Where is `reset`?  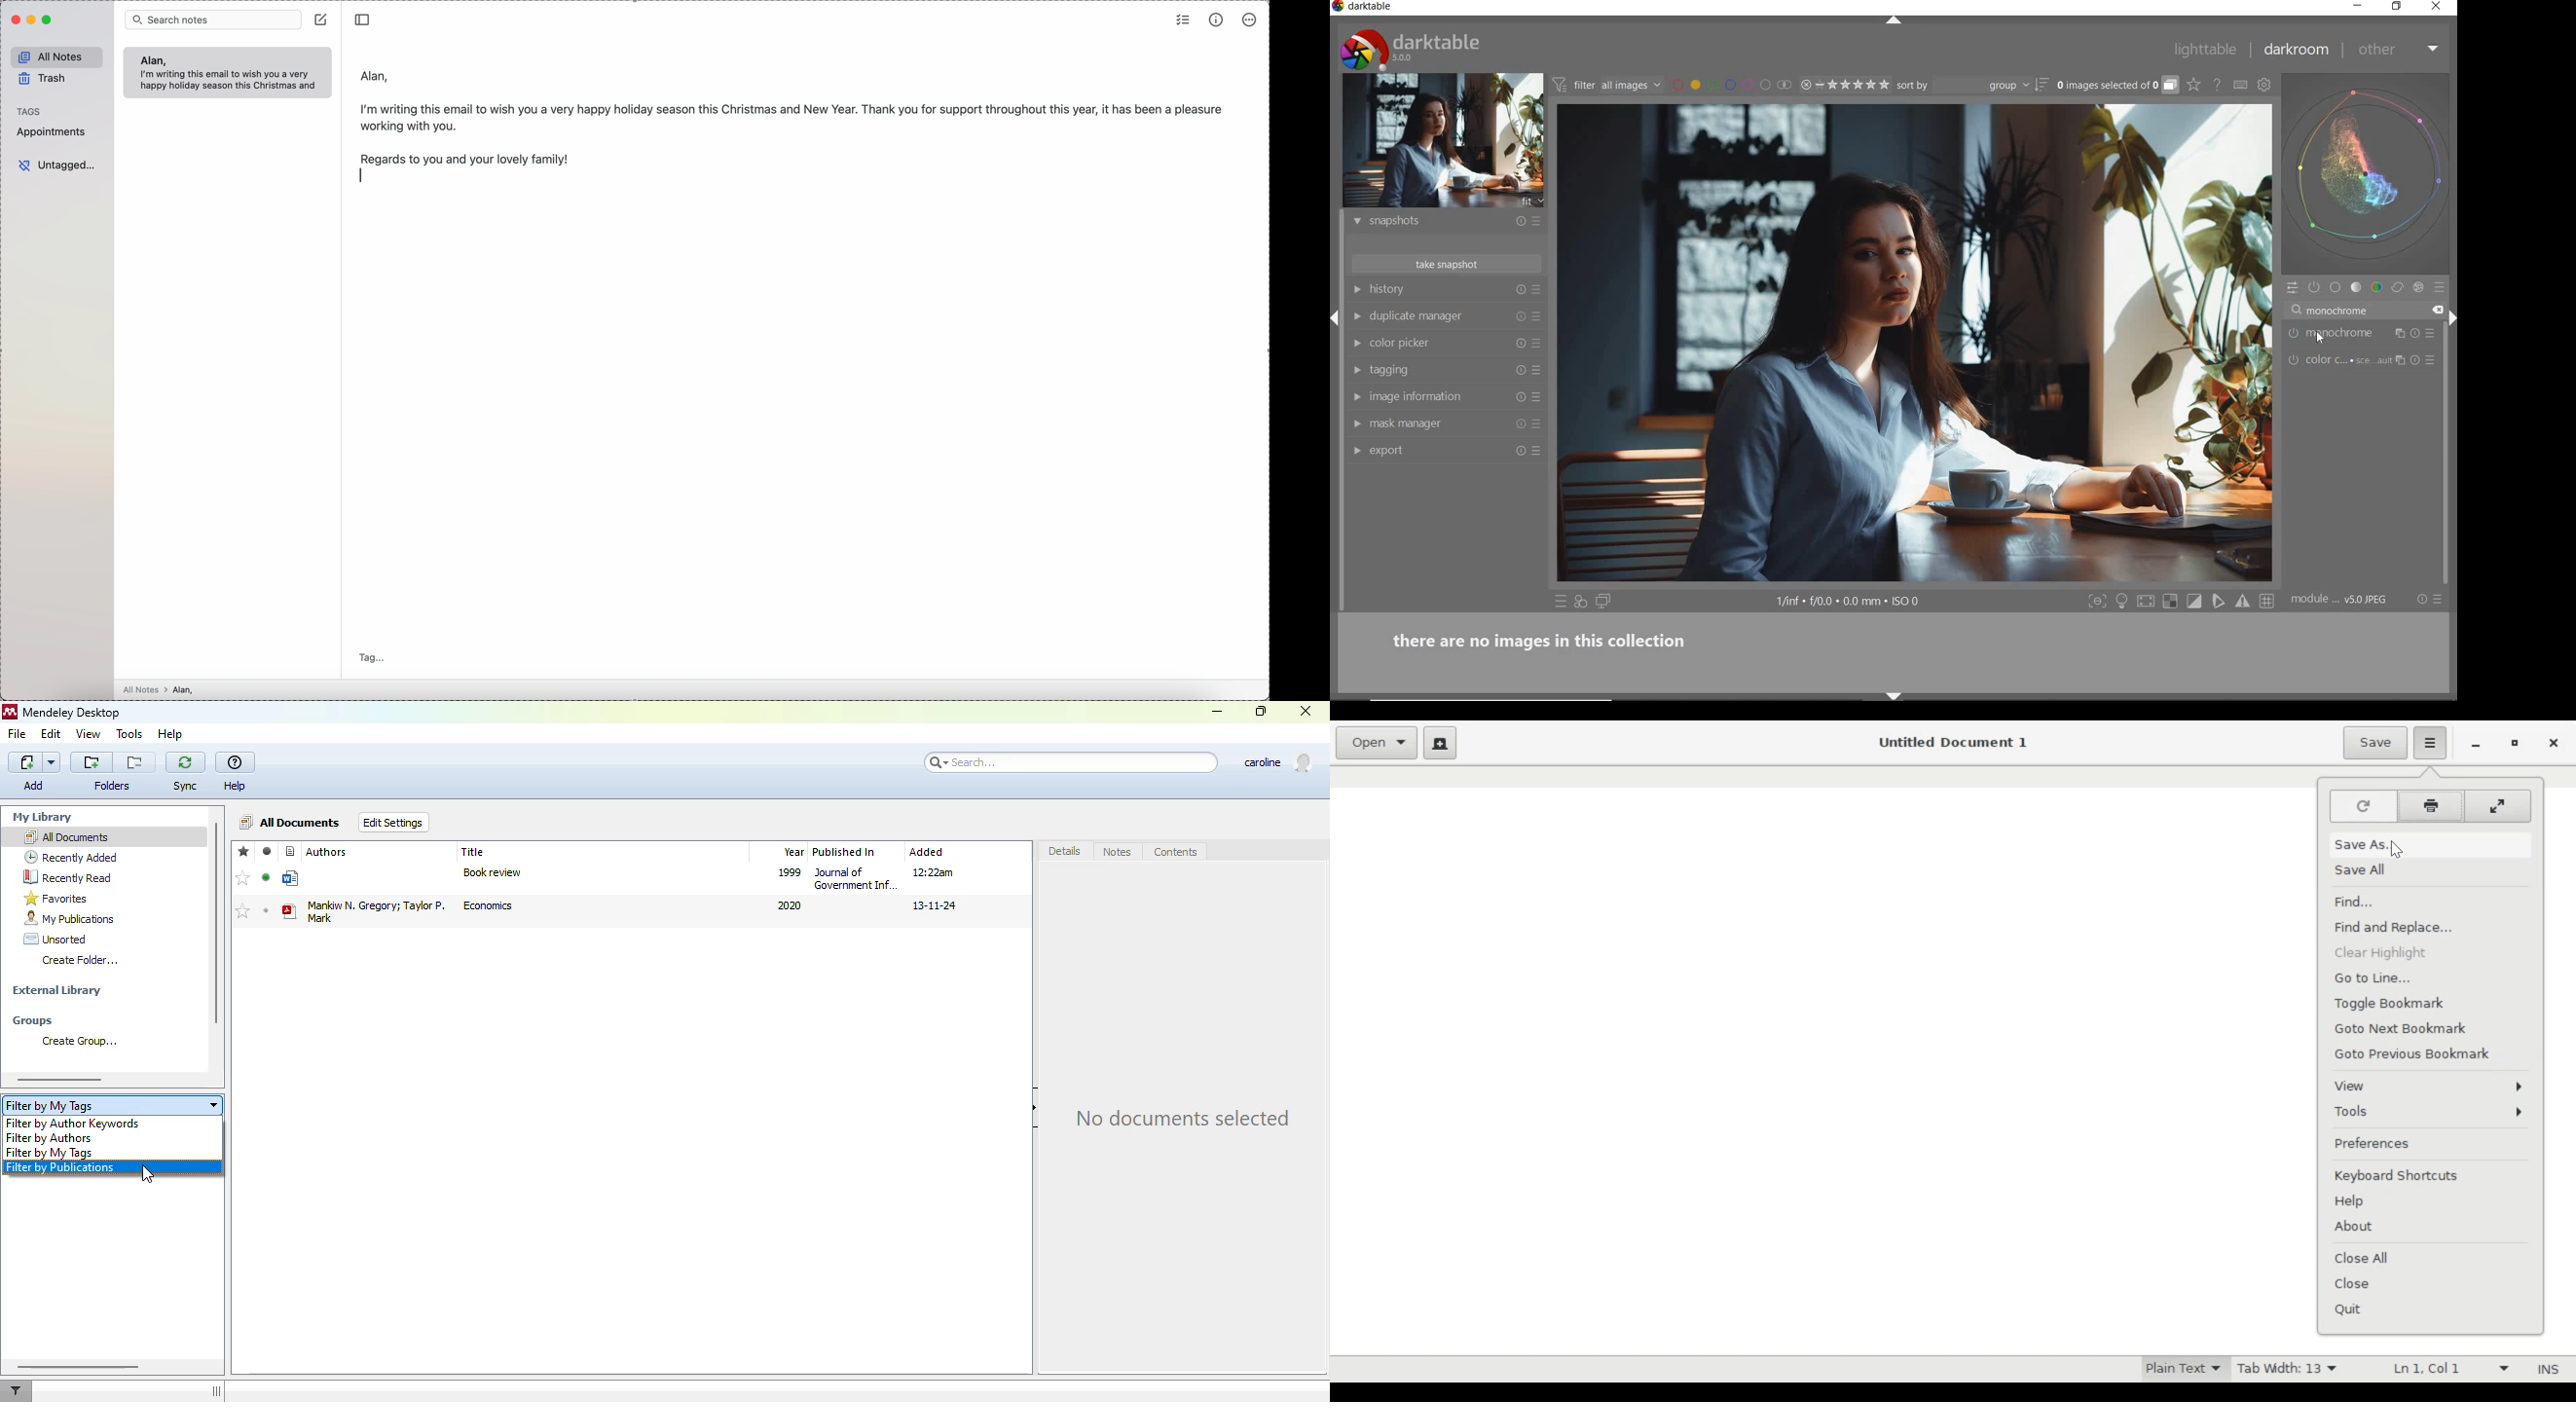 reset is located at coordinates (1520, 316).